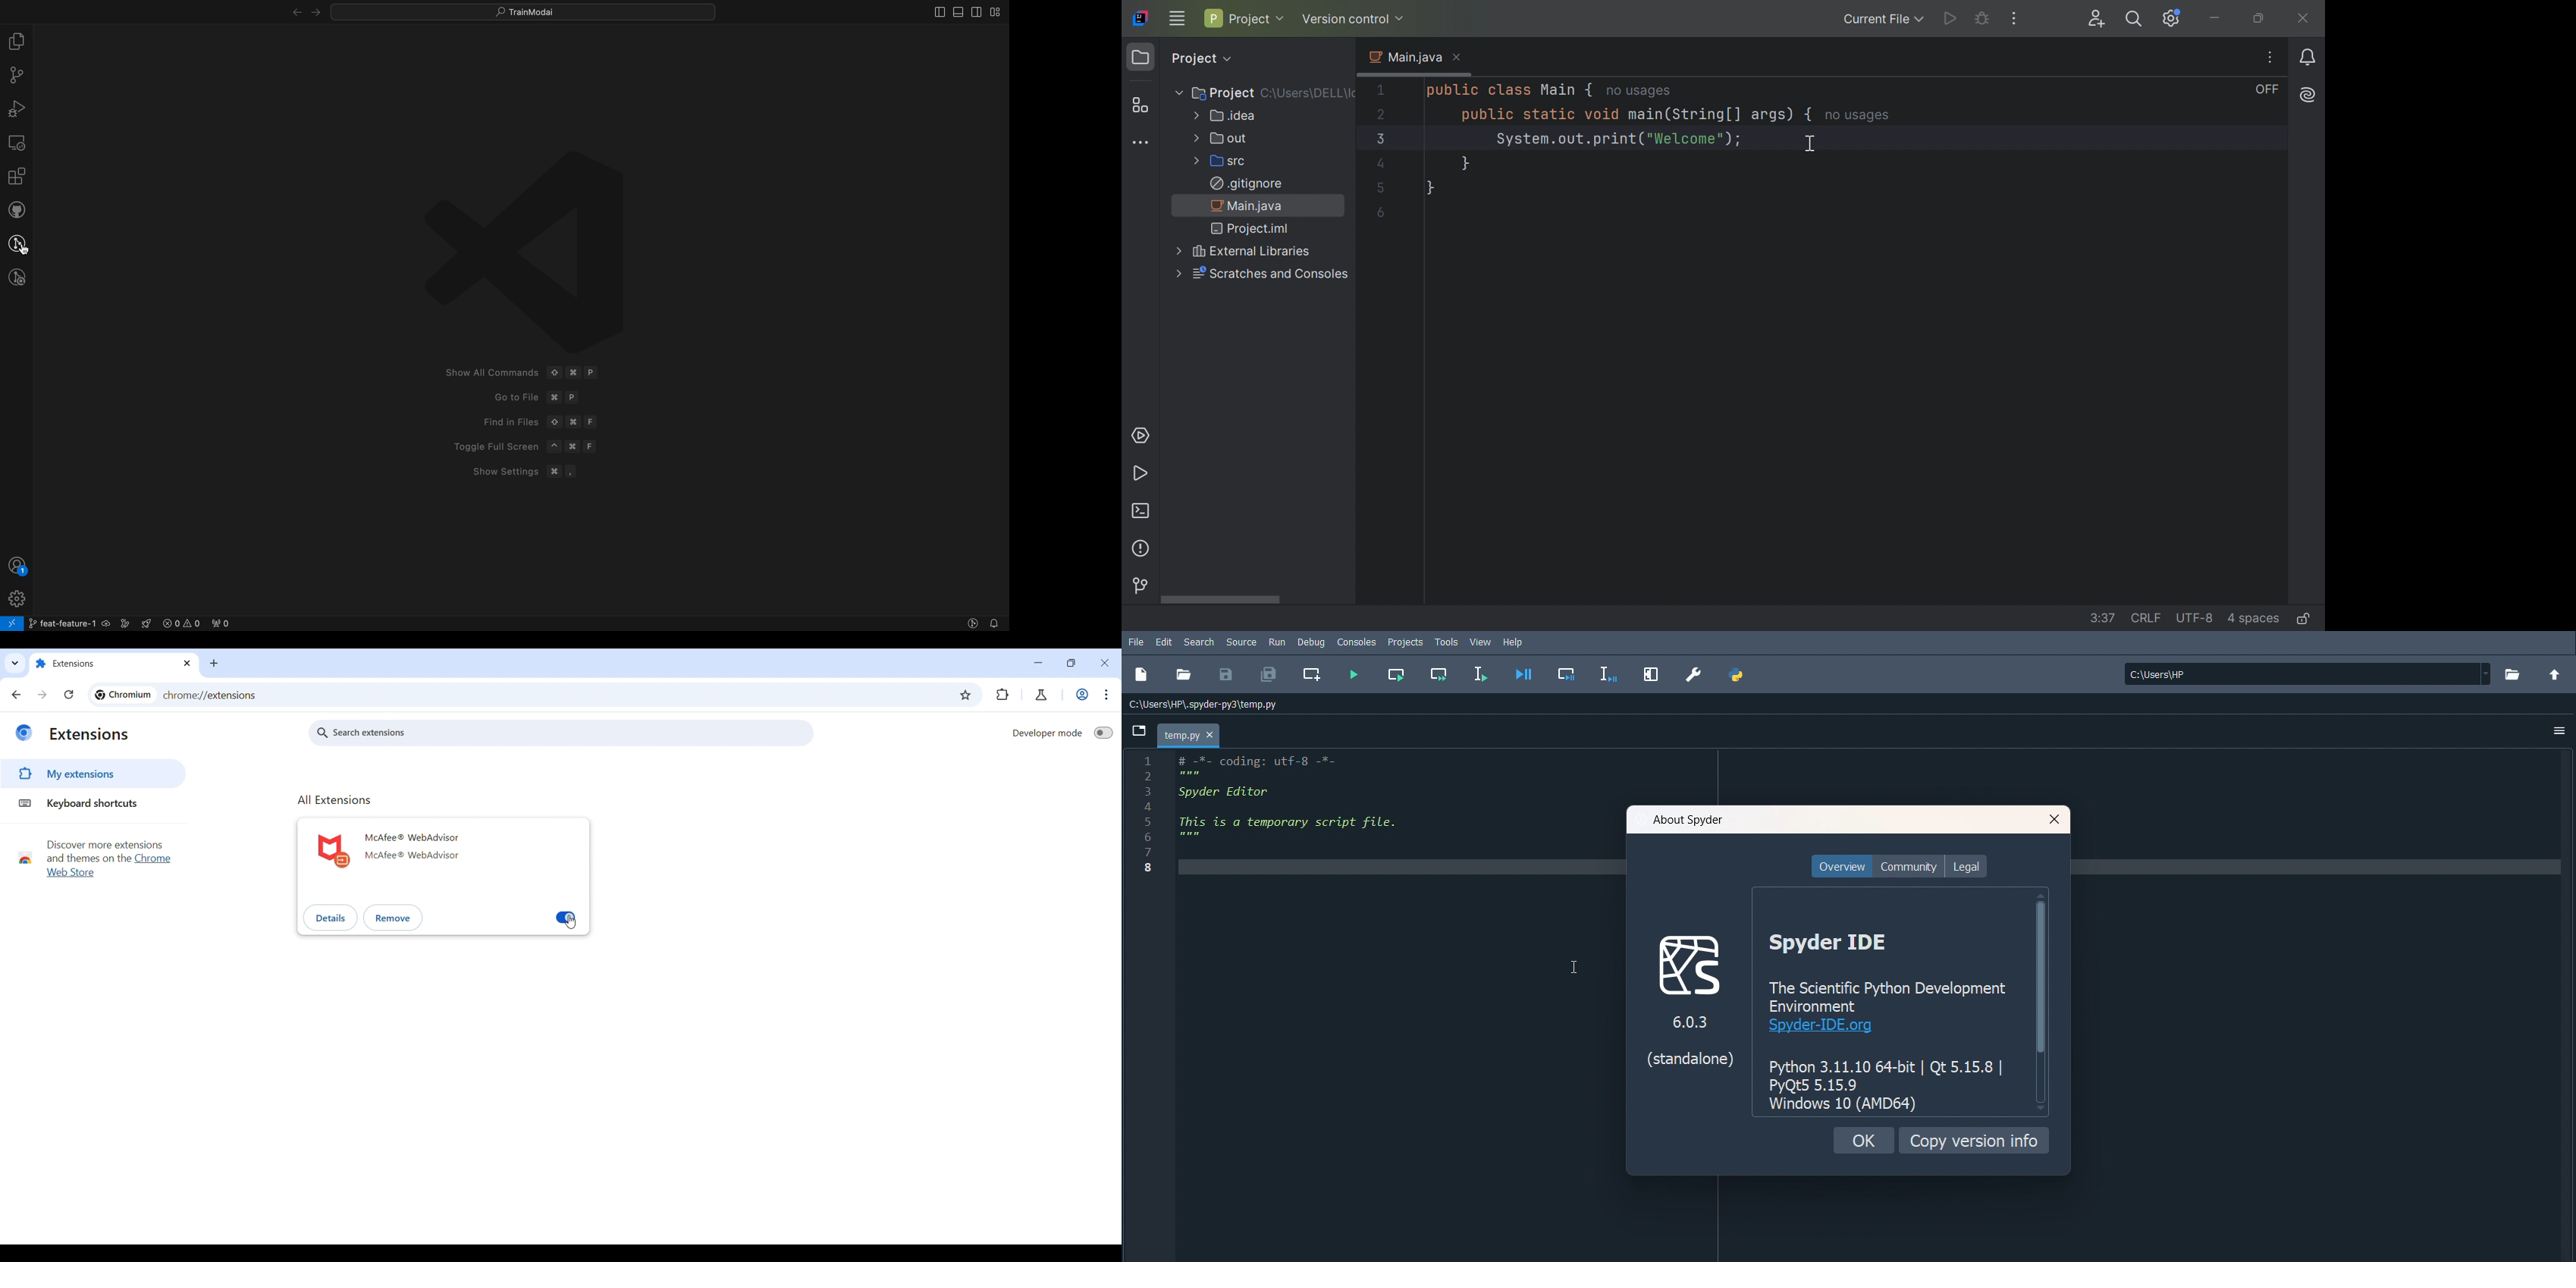  What do you see at coordinates (1524, 673) in the screenshot?
I see `Debug file` at bounding box center [1524, 673].